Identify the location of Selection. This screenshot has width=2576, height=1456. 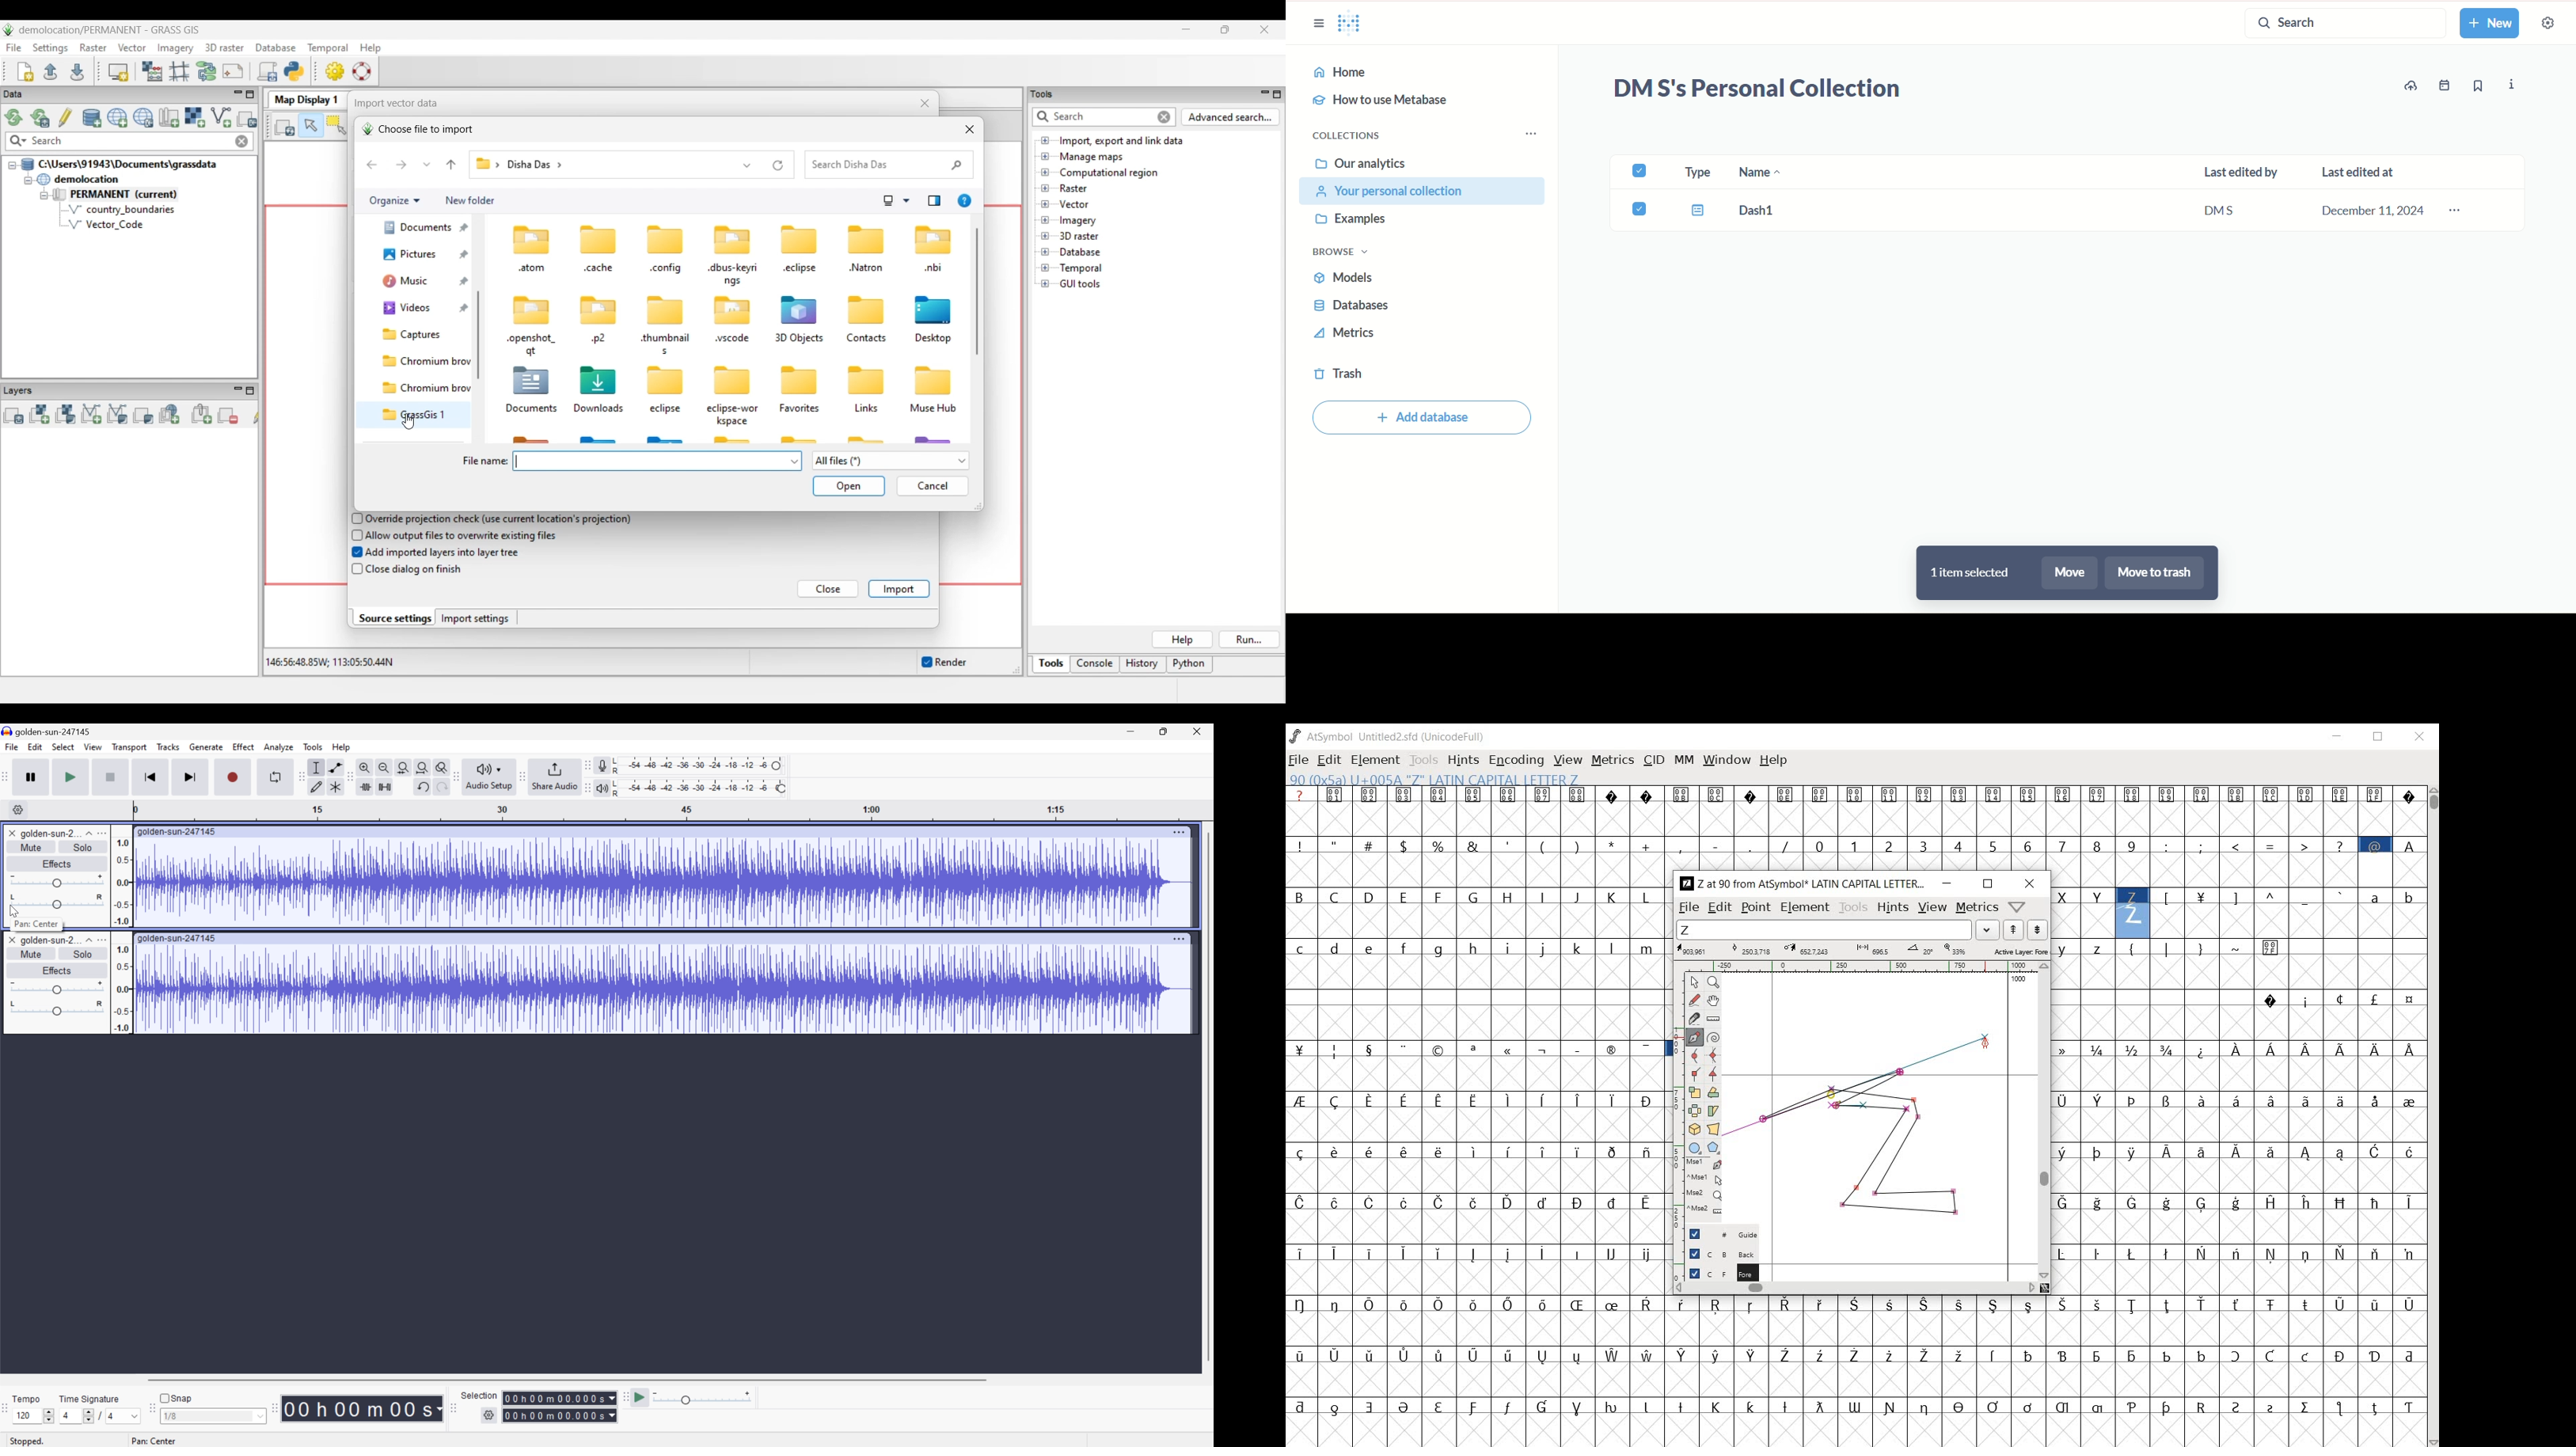
(480, 1395).